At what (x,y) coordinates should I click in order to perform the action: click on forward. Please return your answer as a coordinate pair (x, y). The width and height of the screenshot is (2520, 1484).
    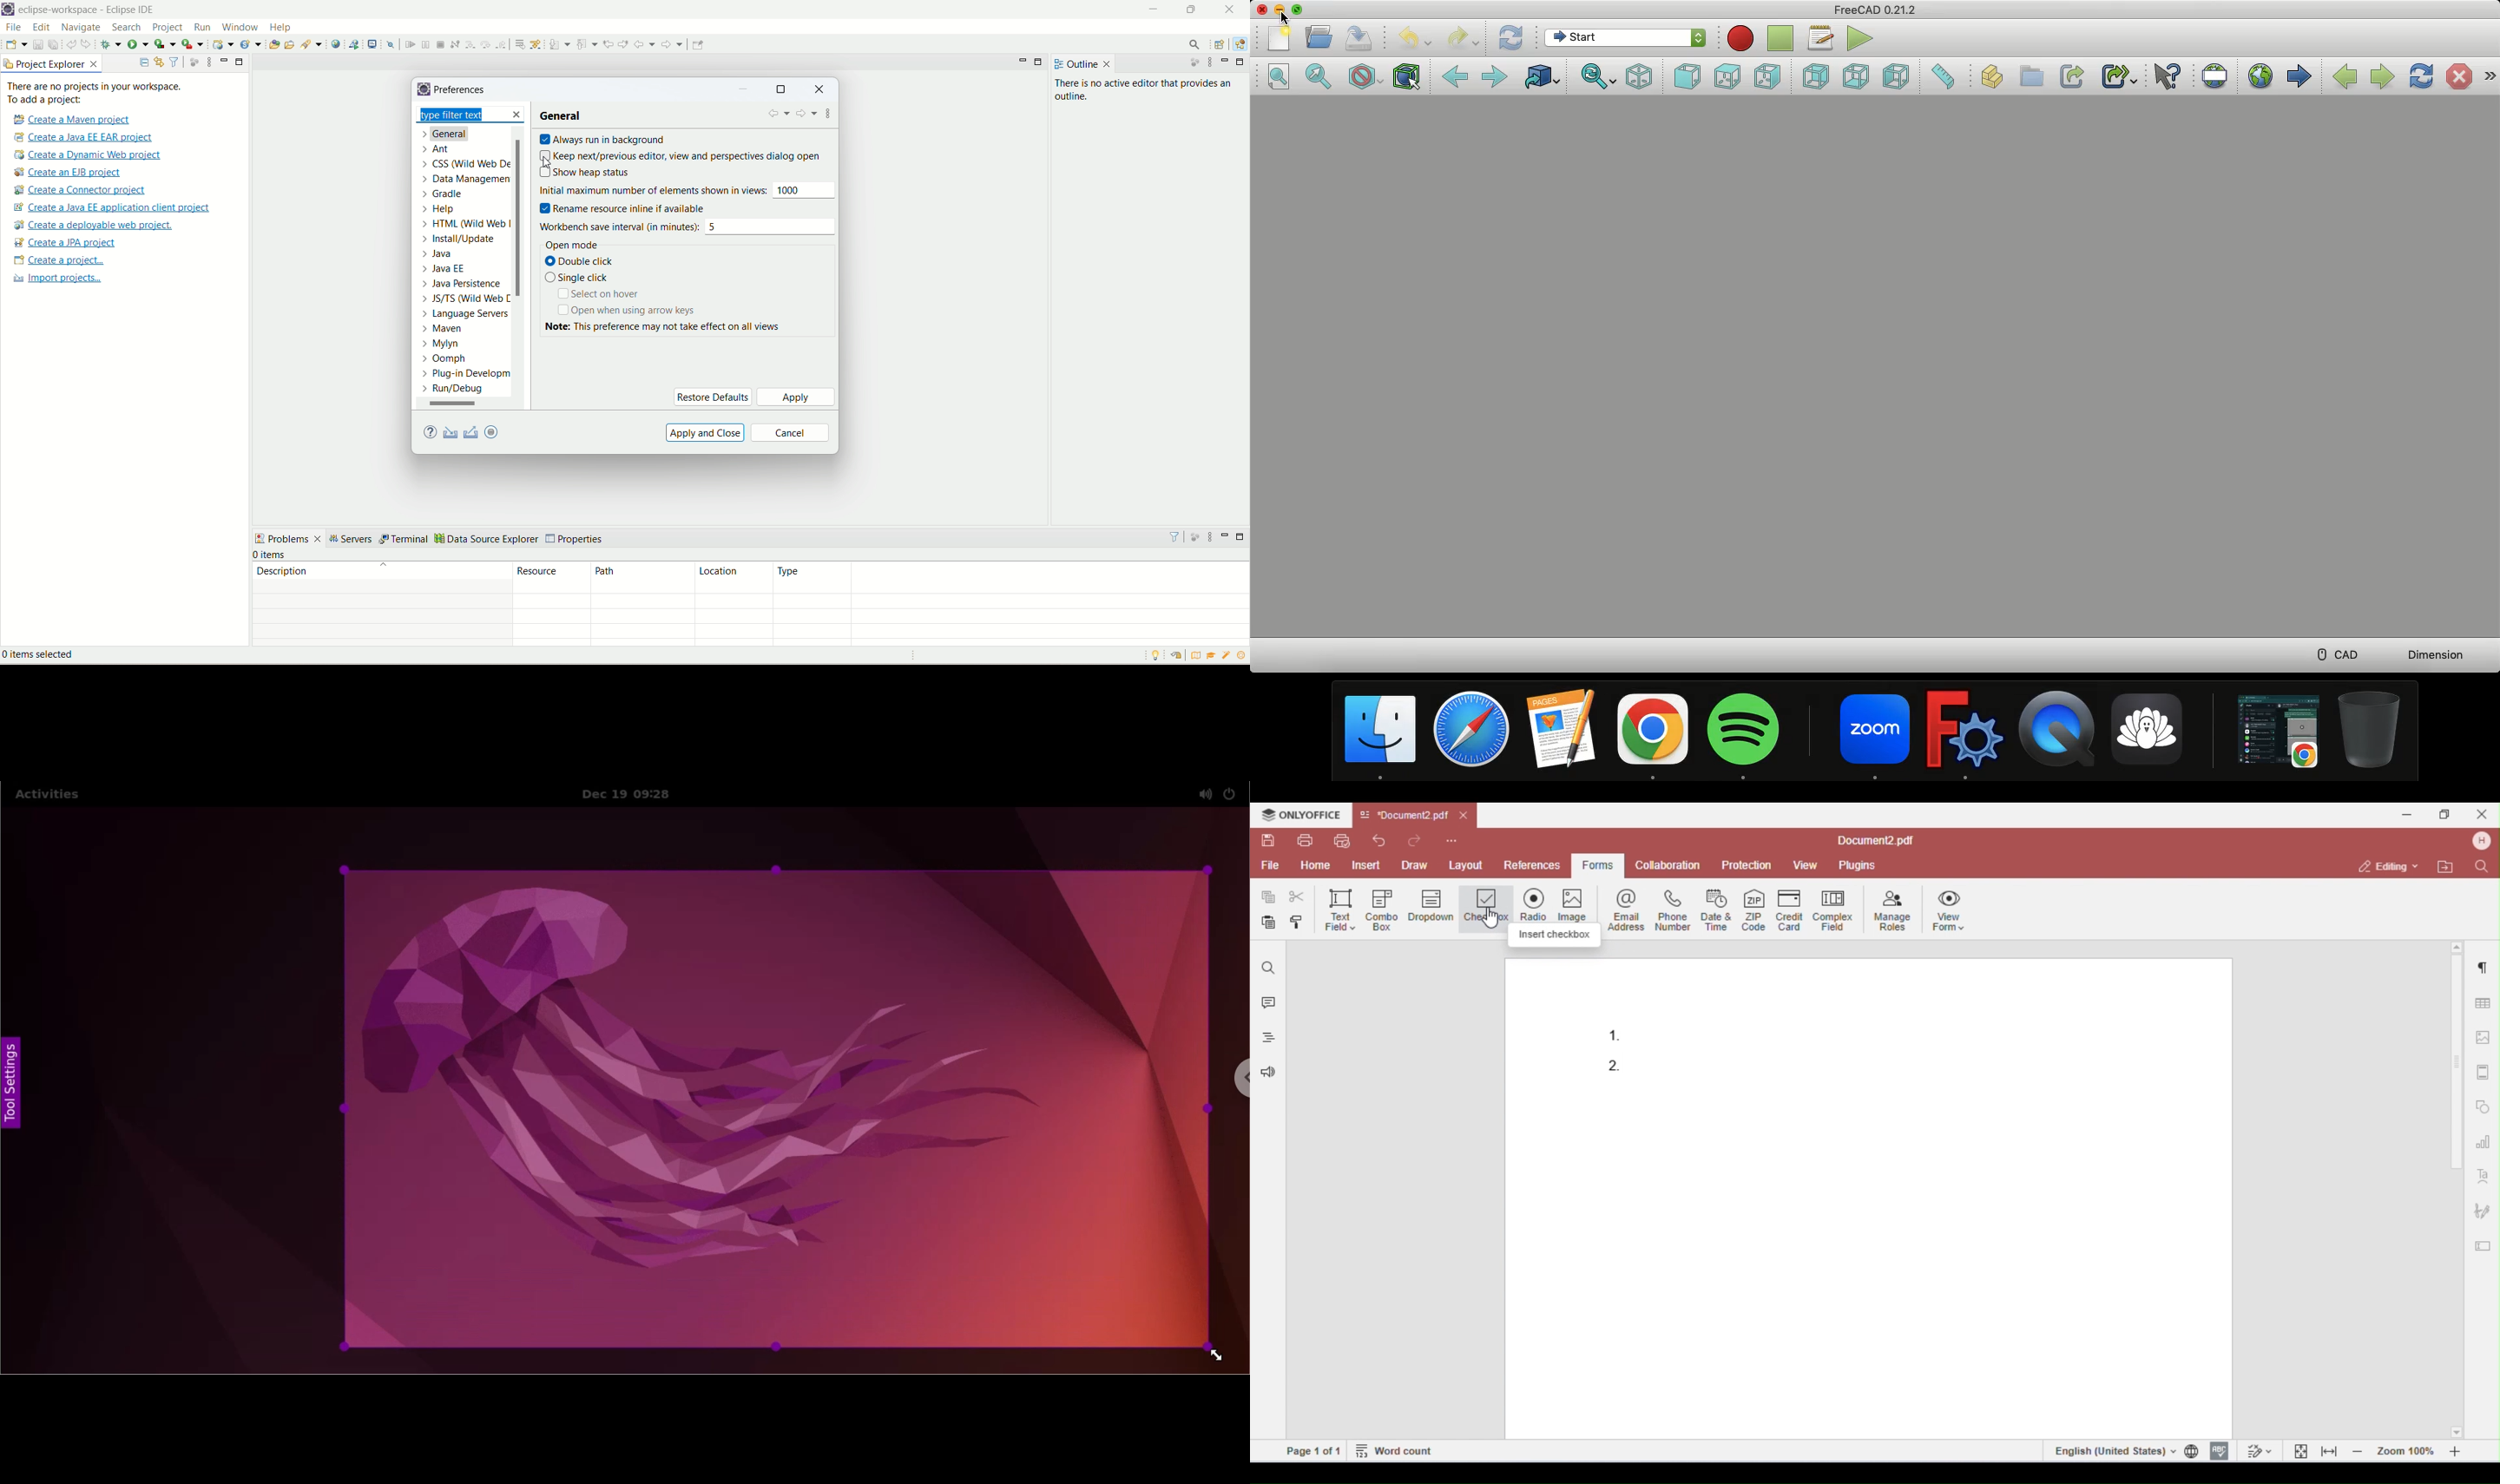
    Looking at the image, I should click on (674, 44).